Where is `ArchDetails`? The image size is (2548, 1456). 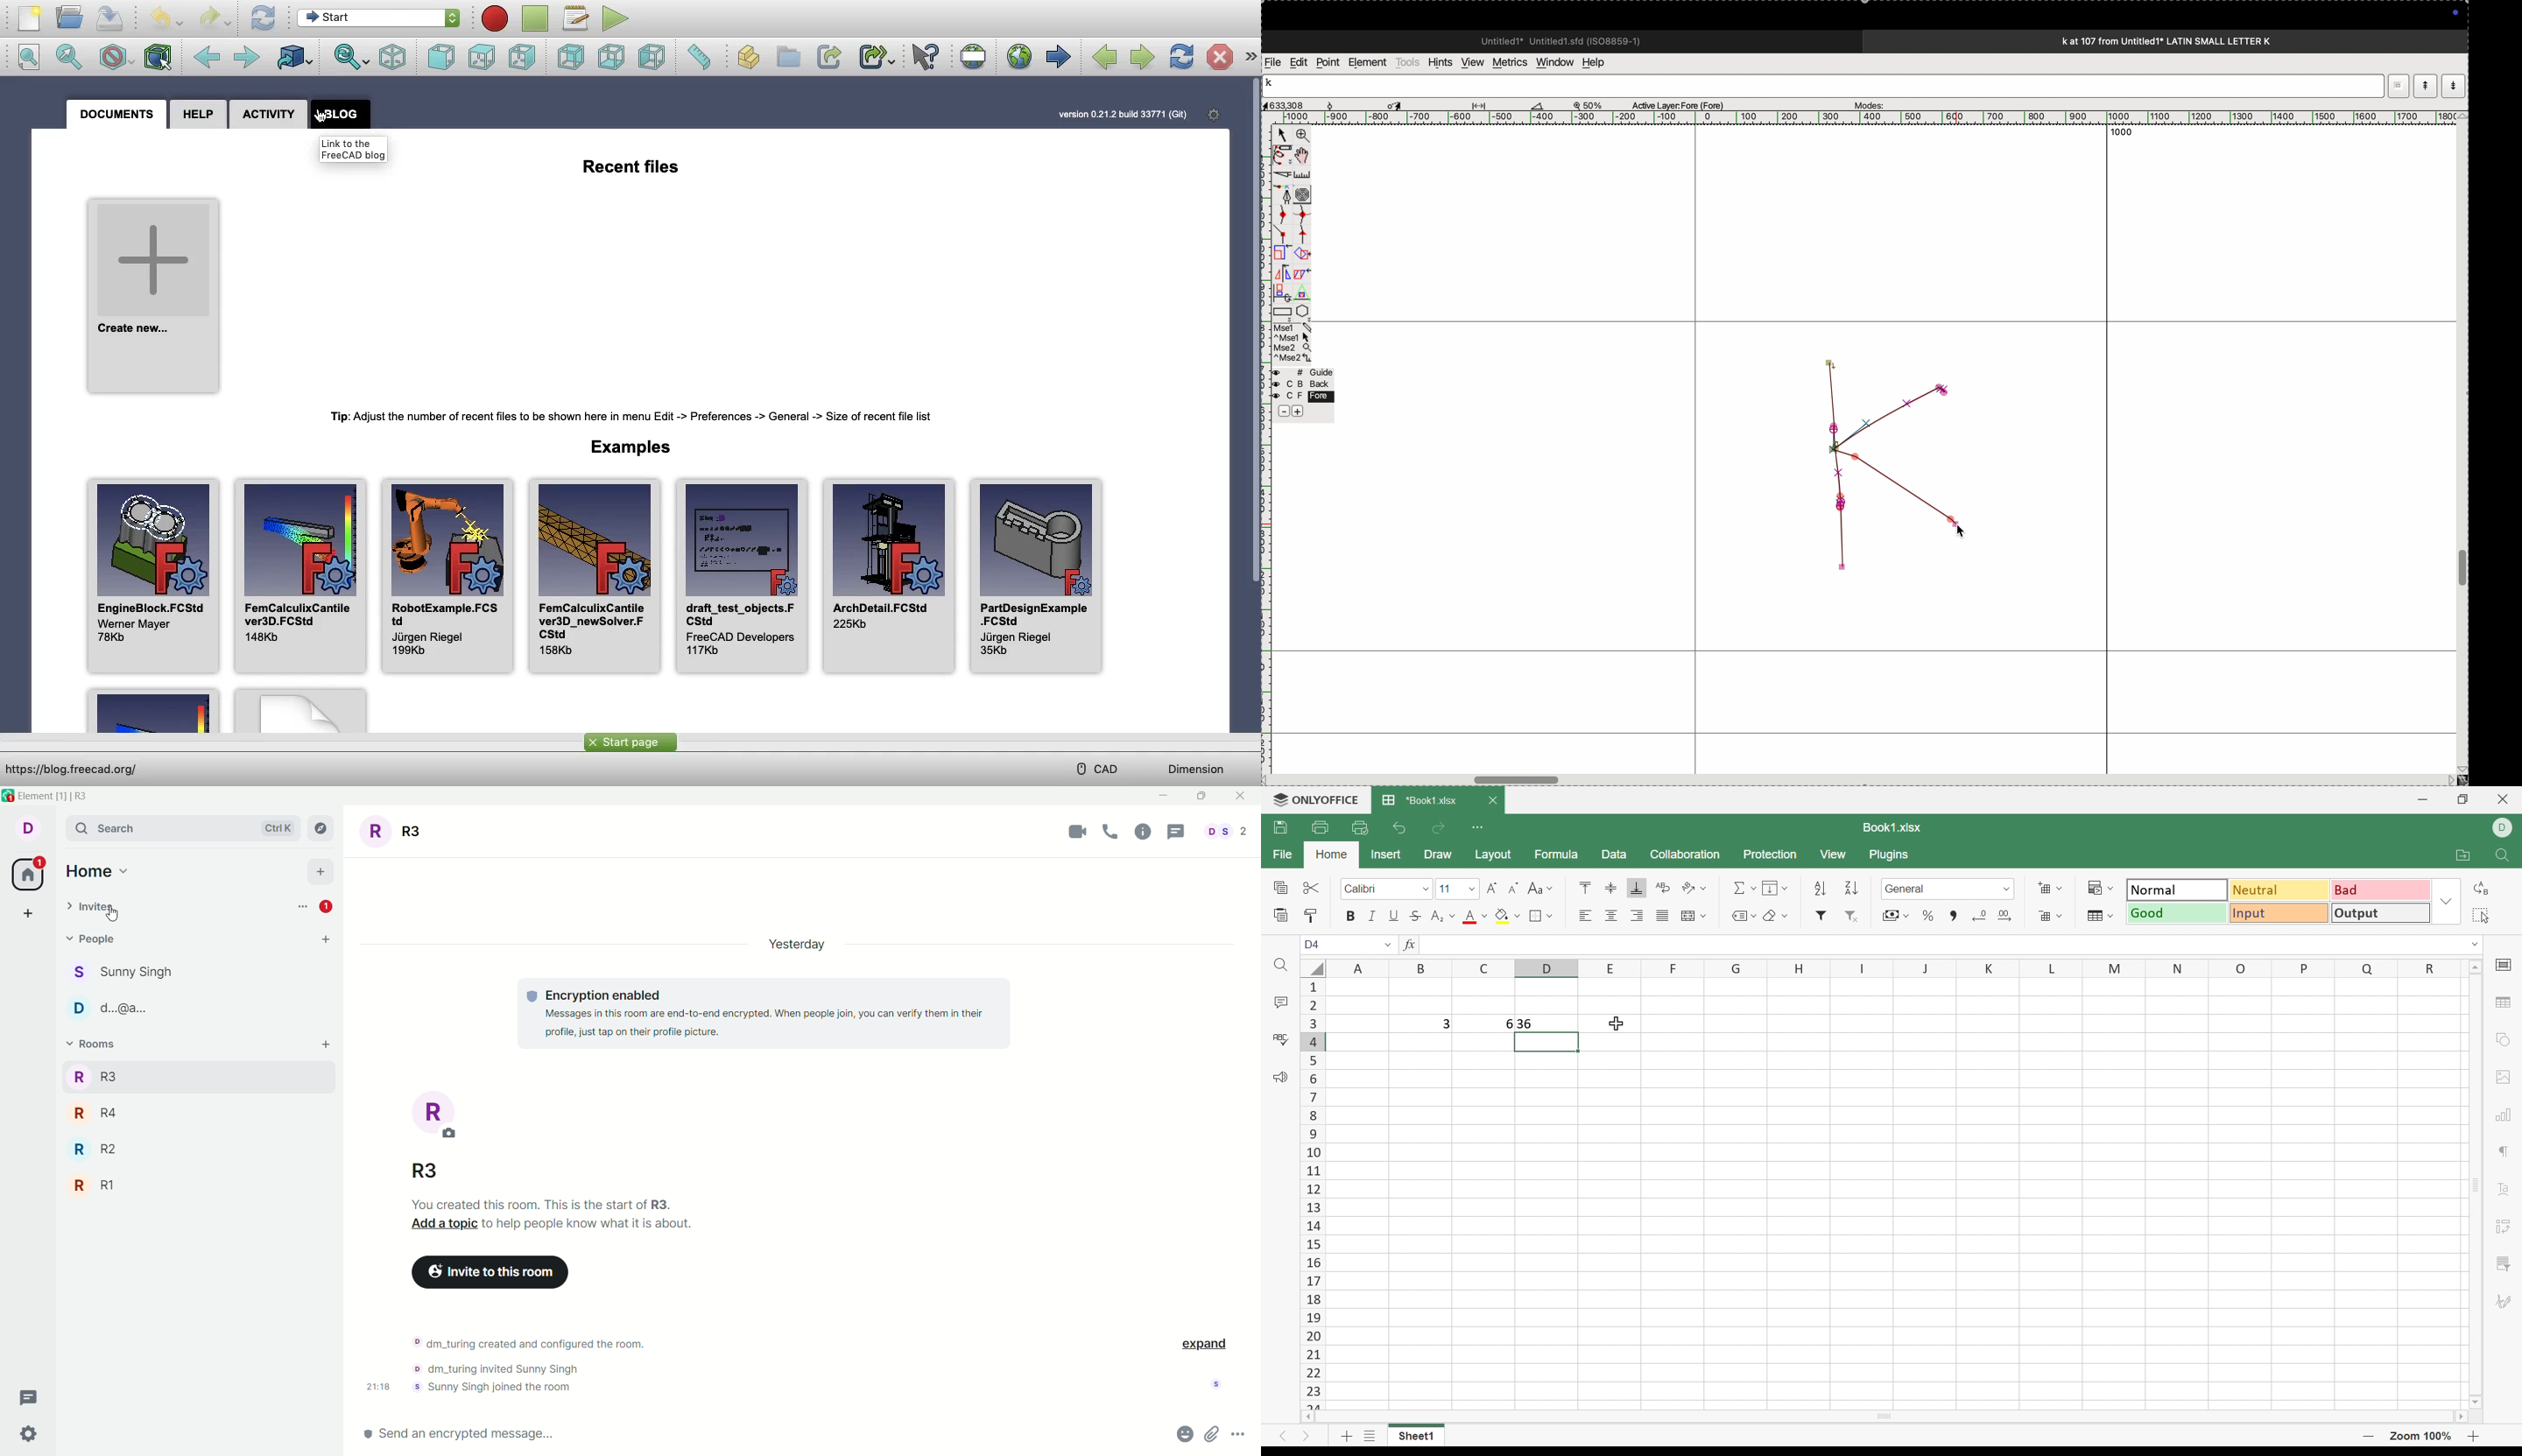
ArchDetails is located at coordinates (890, 574).